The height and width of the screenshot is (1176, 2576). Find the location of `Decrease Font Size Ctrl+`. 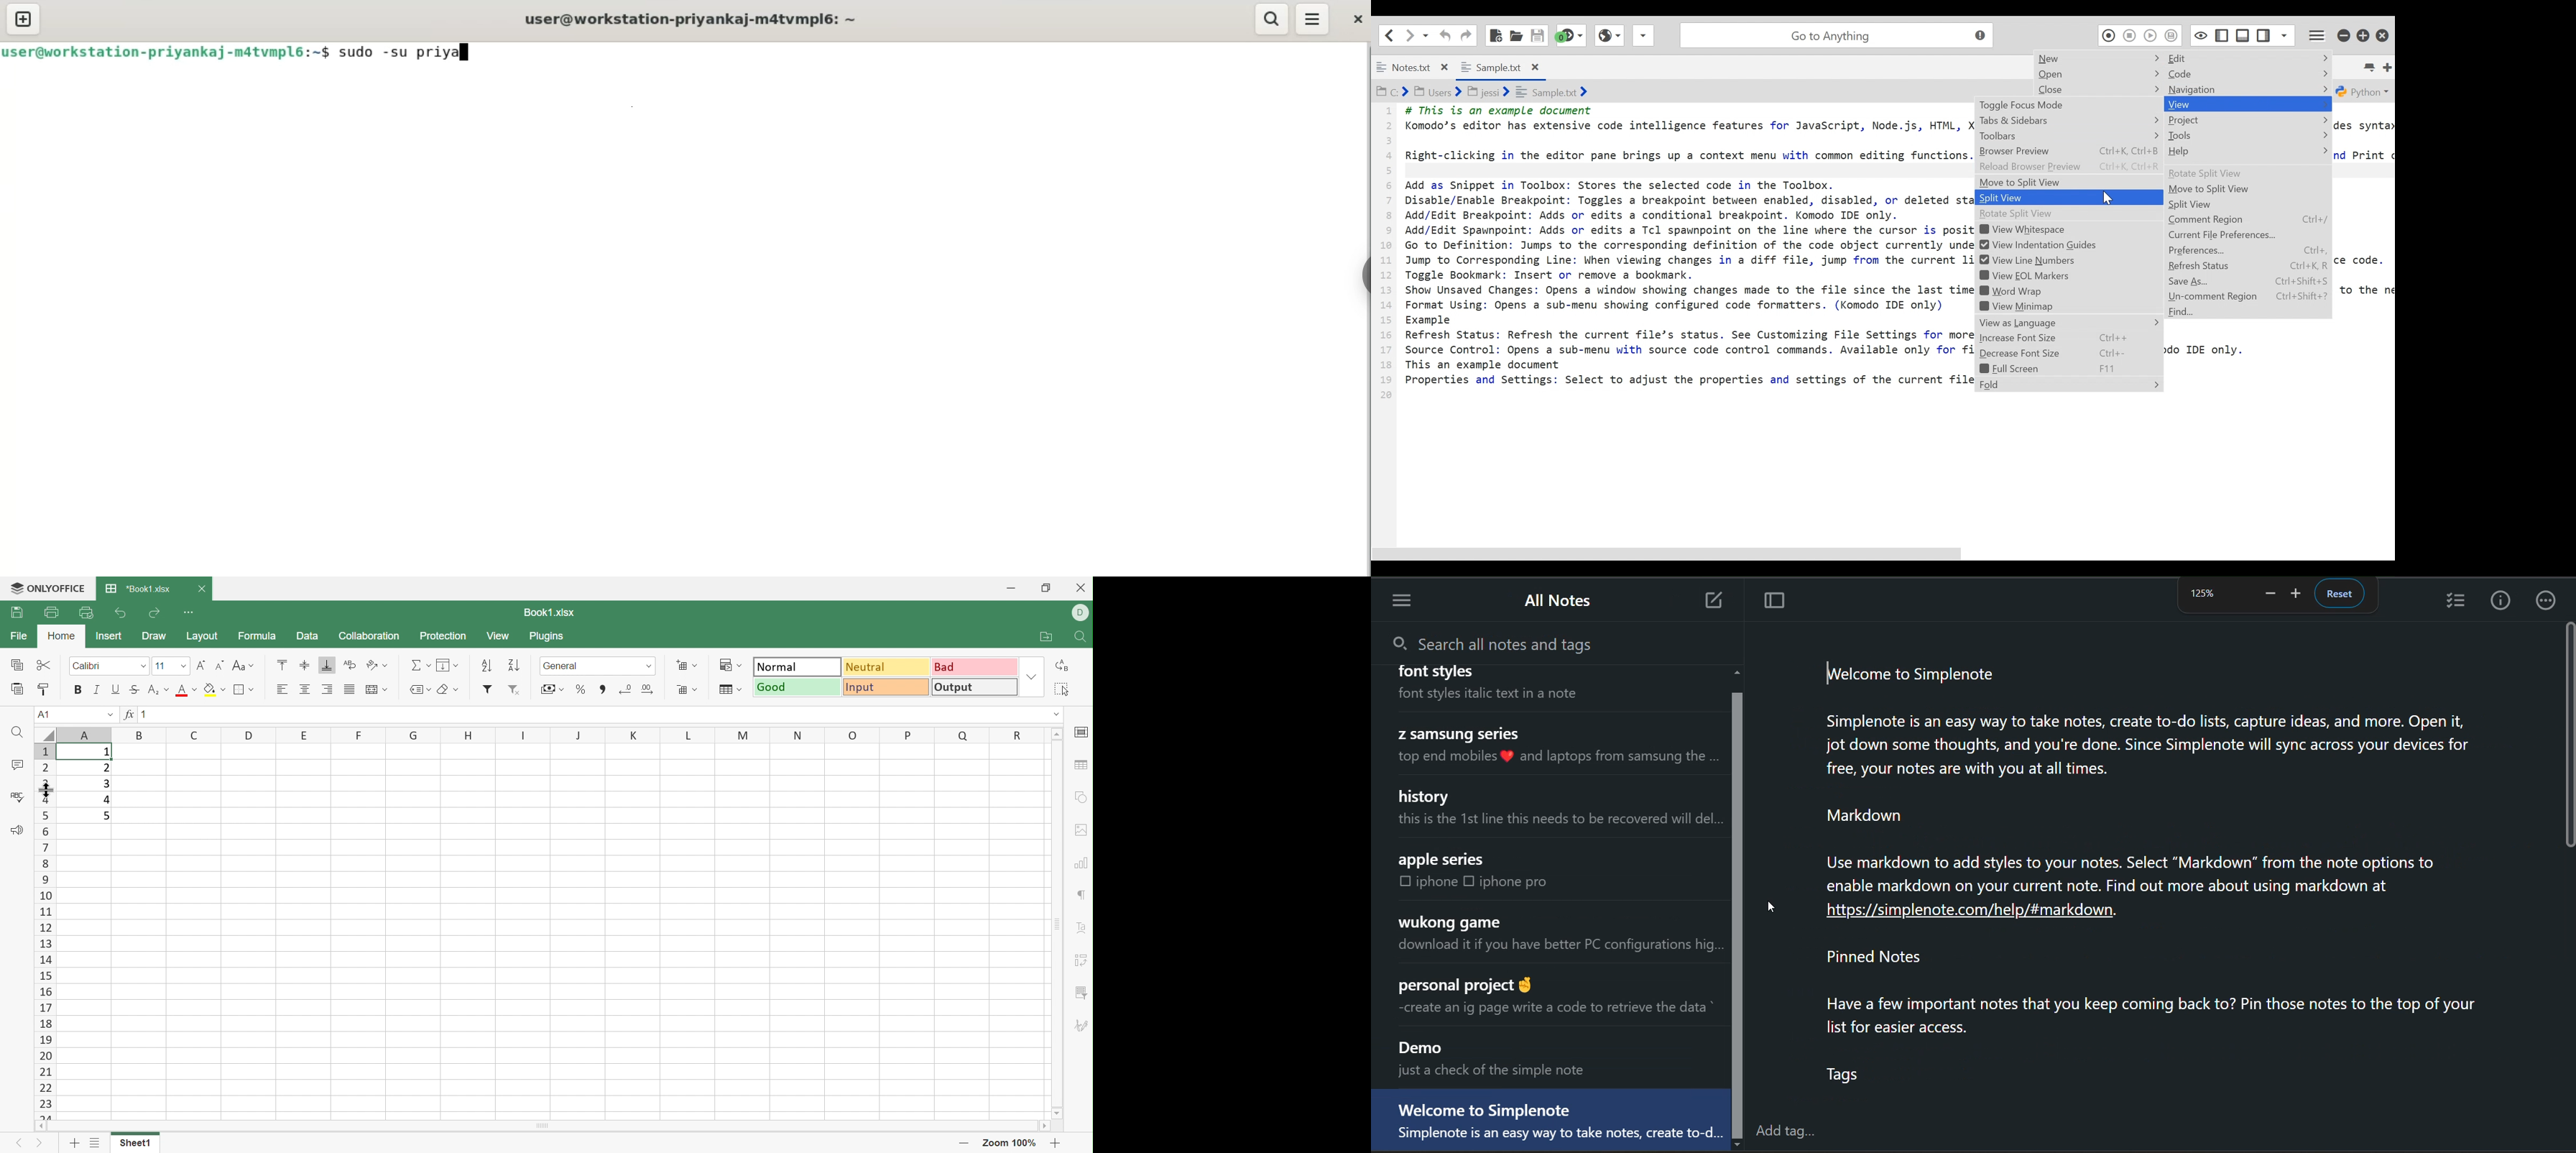

Decrease Font Size Ctrl+ is located at coordinates (2068, 353).